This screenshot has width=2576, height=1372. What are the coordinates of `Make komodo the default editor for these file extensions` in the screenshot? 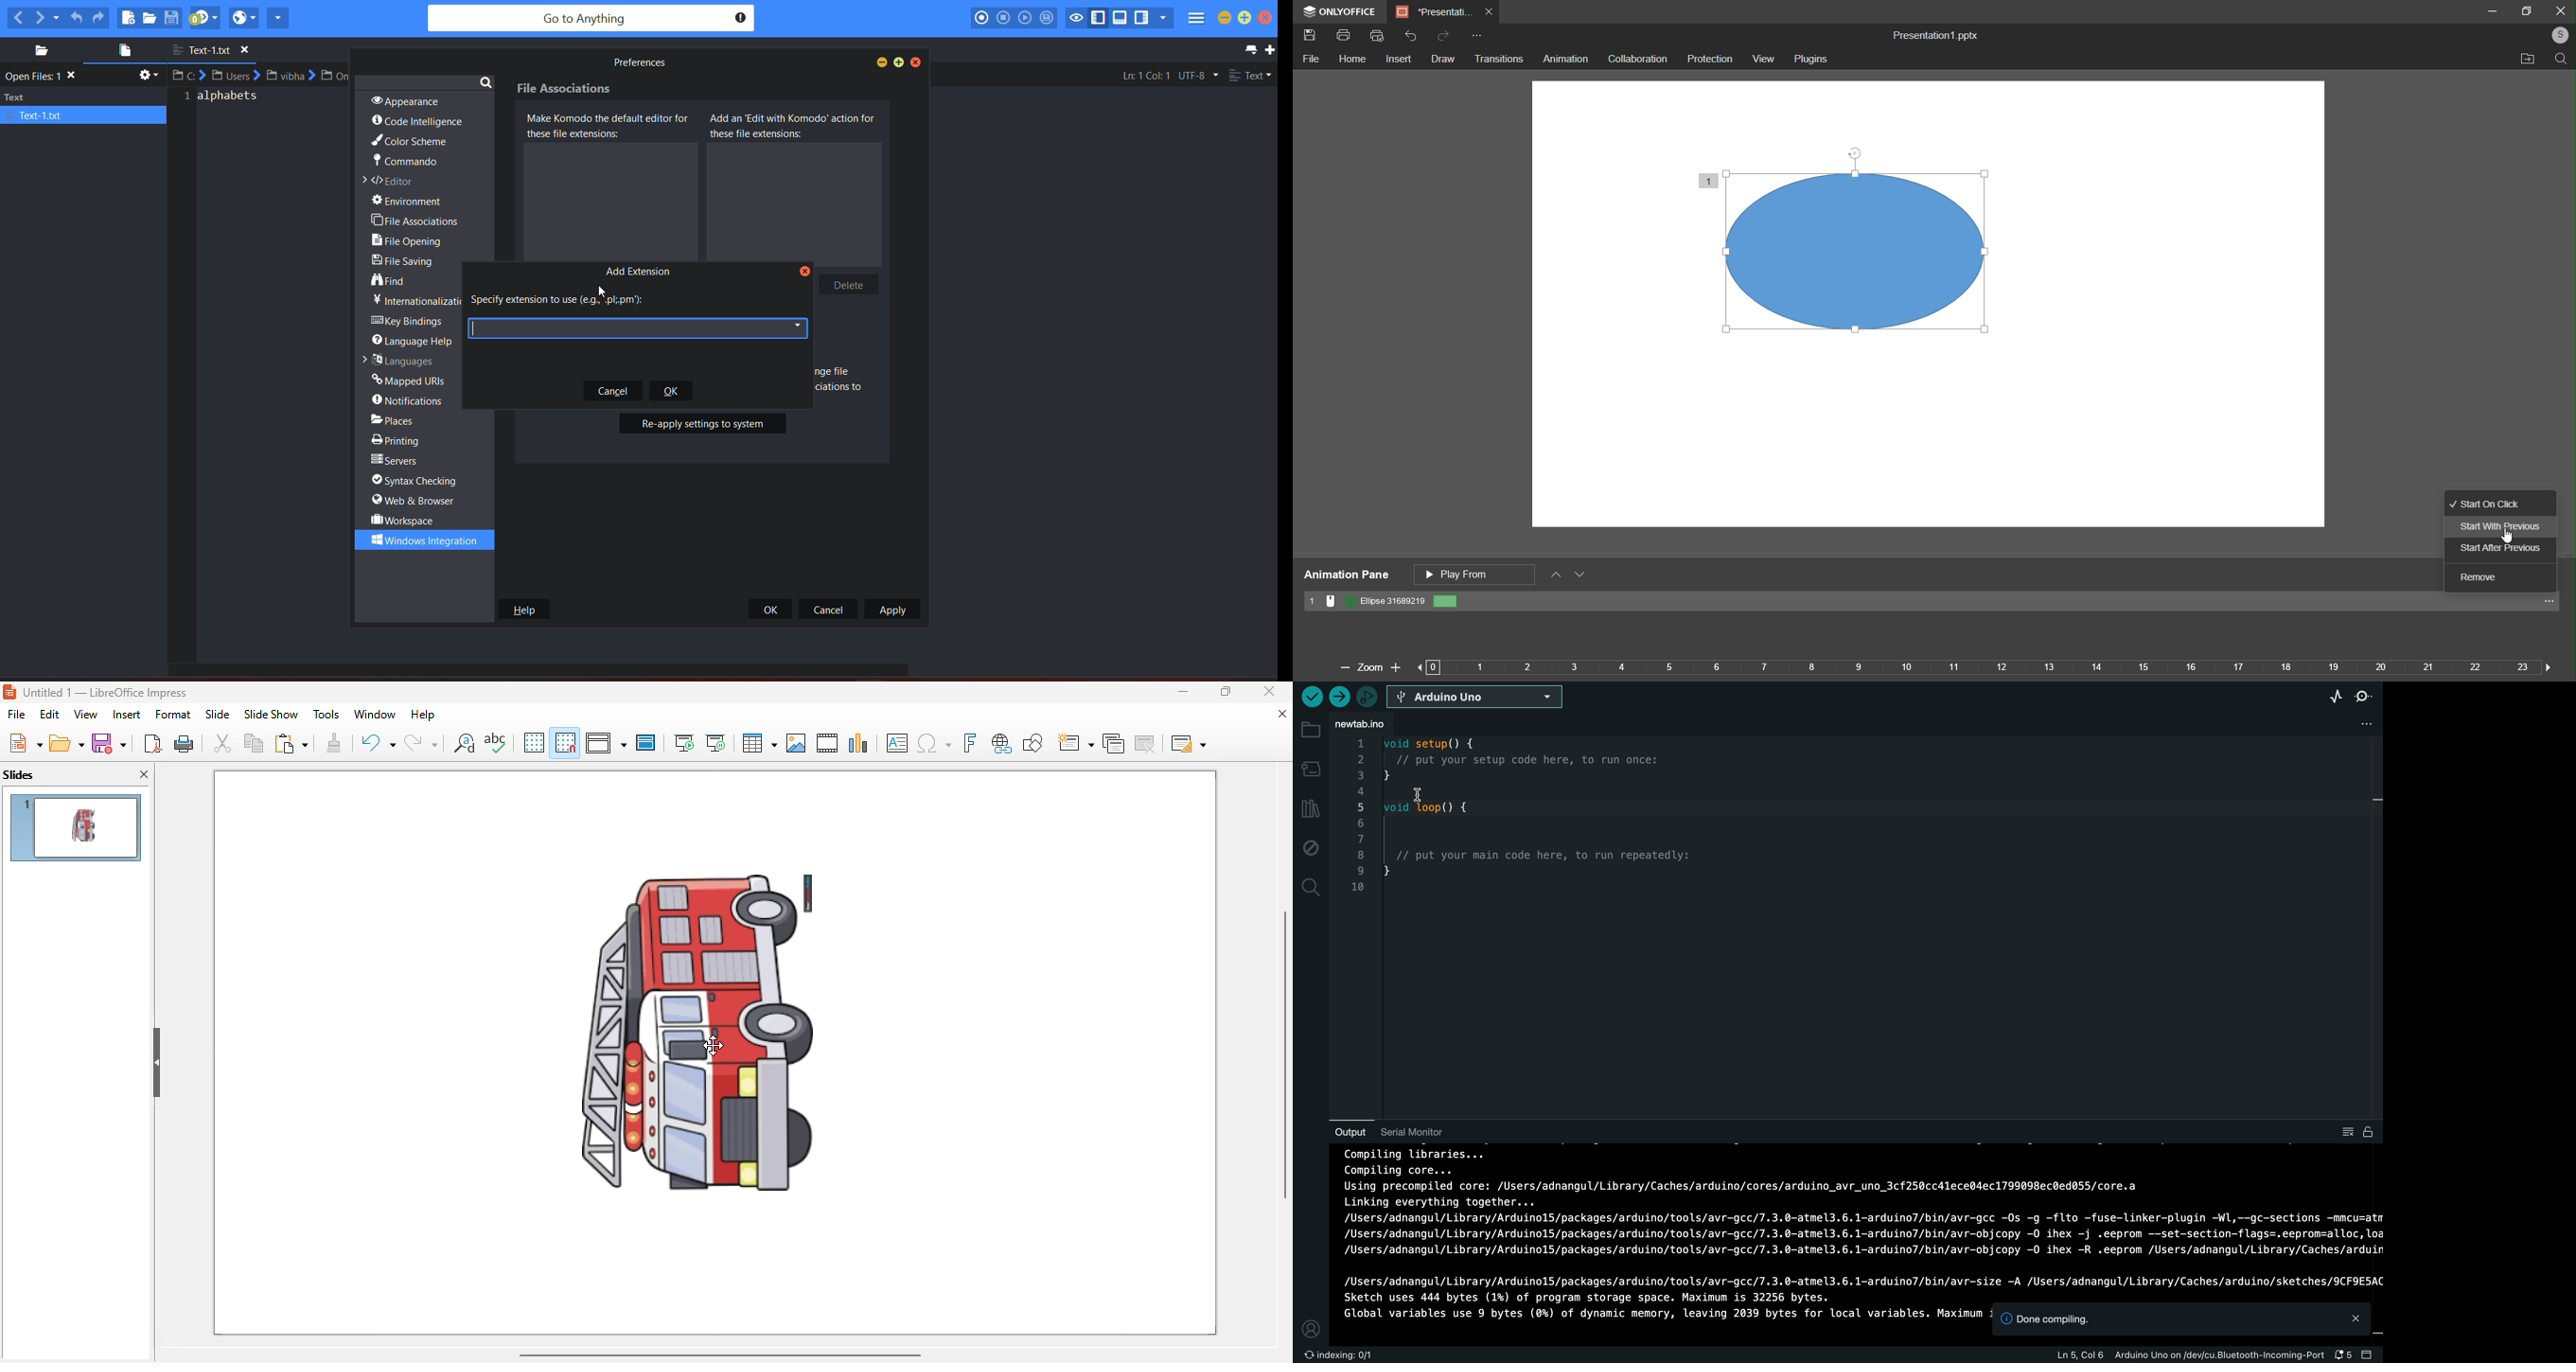 It's located at (612, 126).